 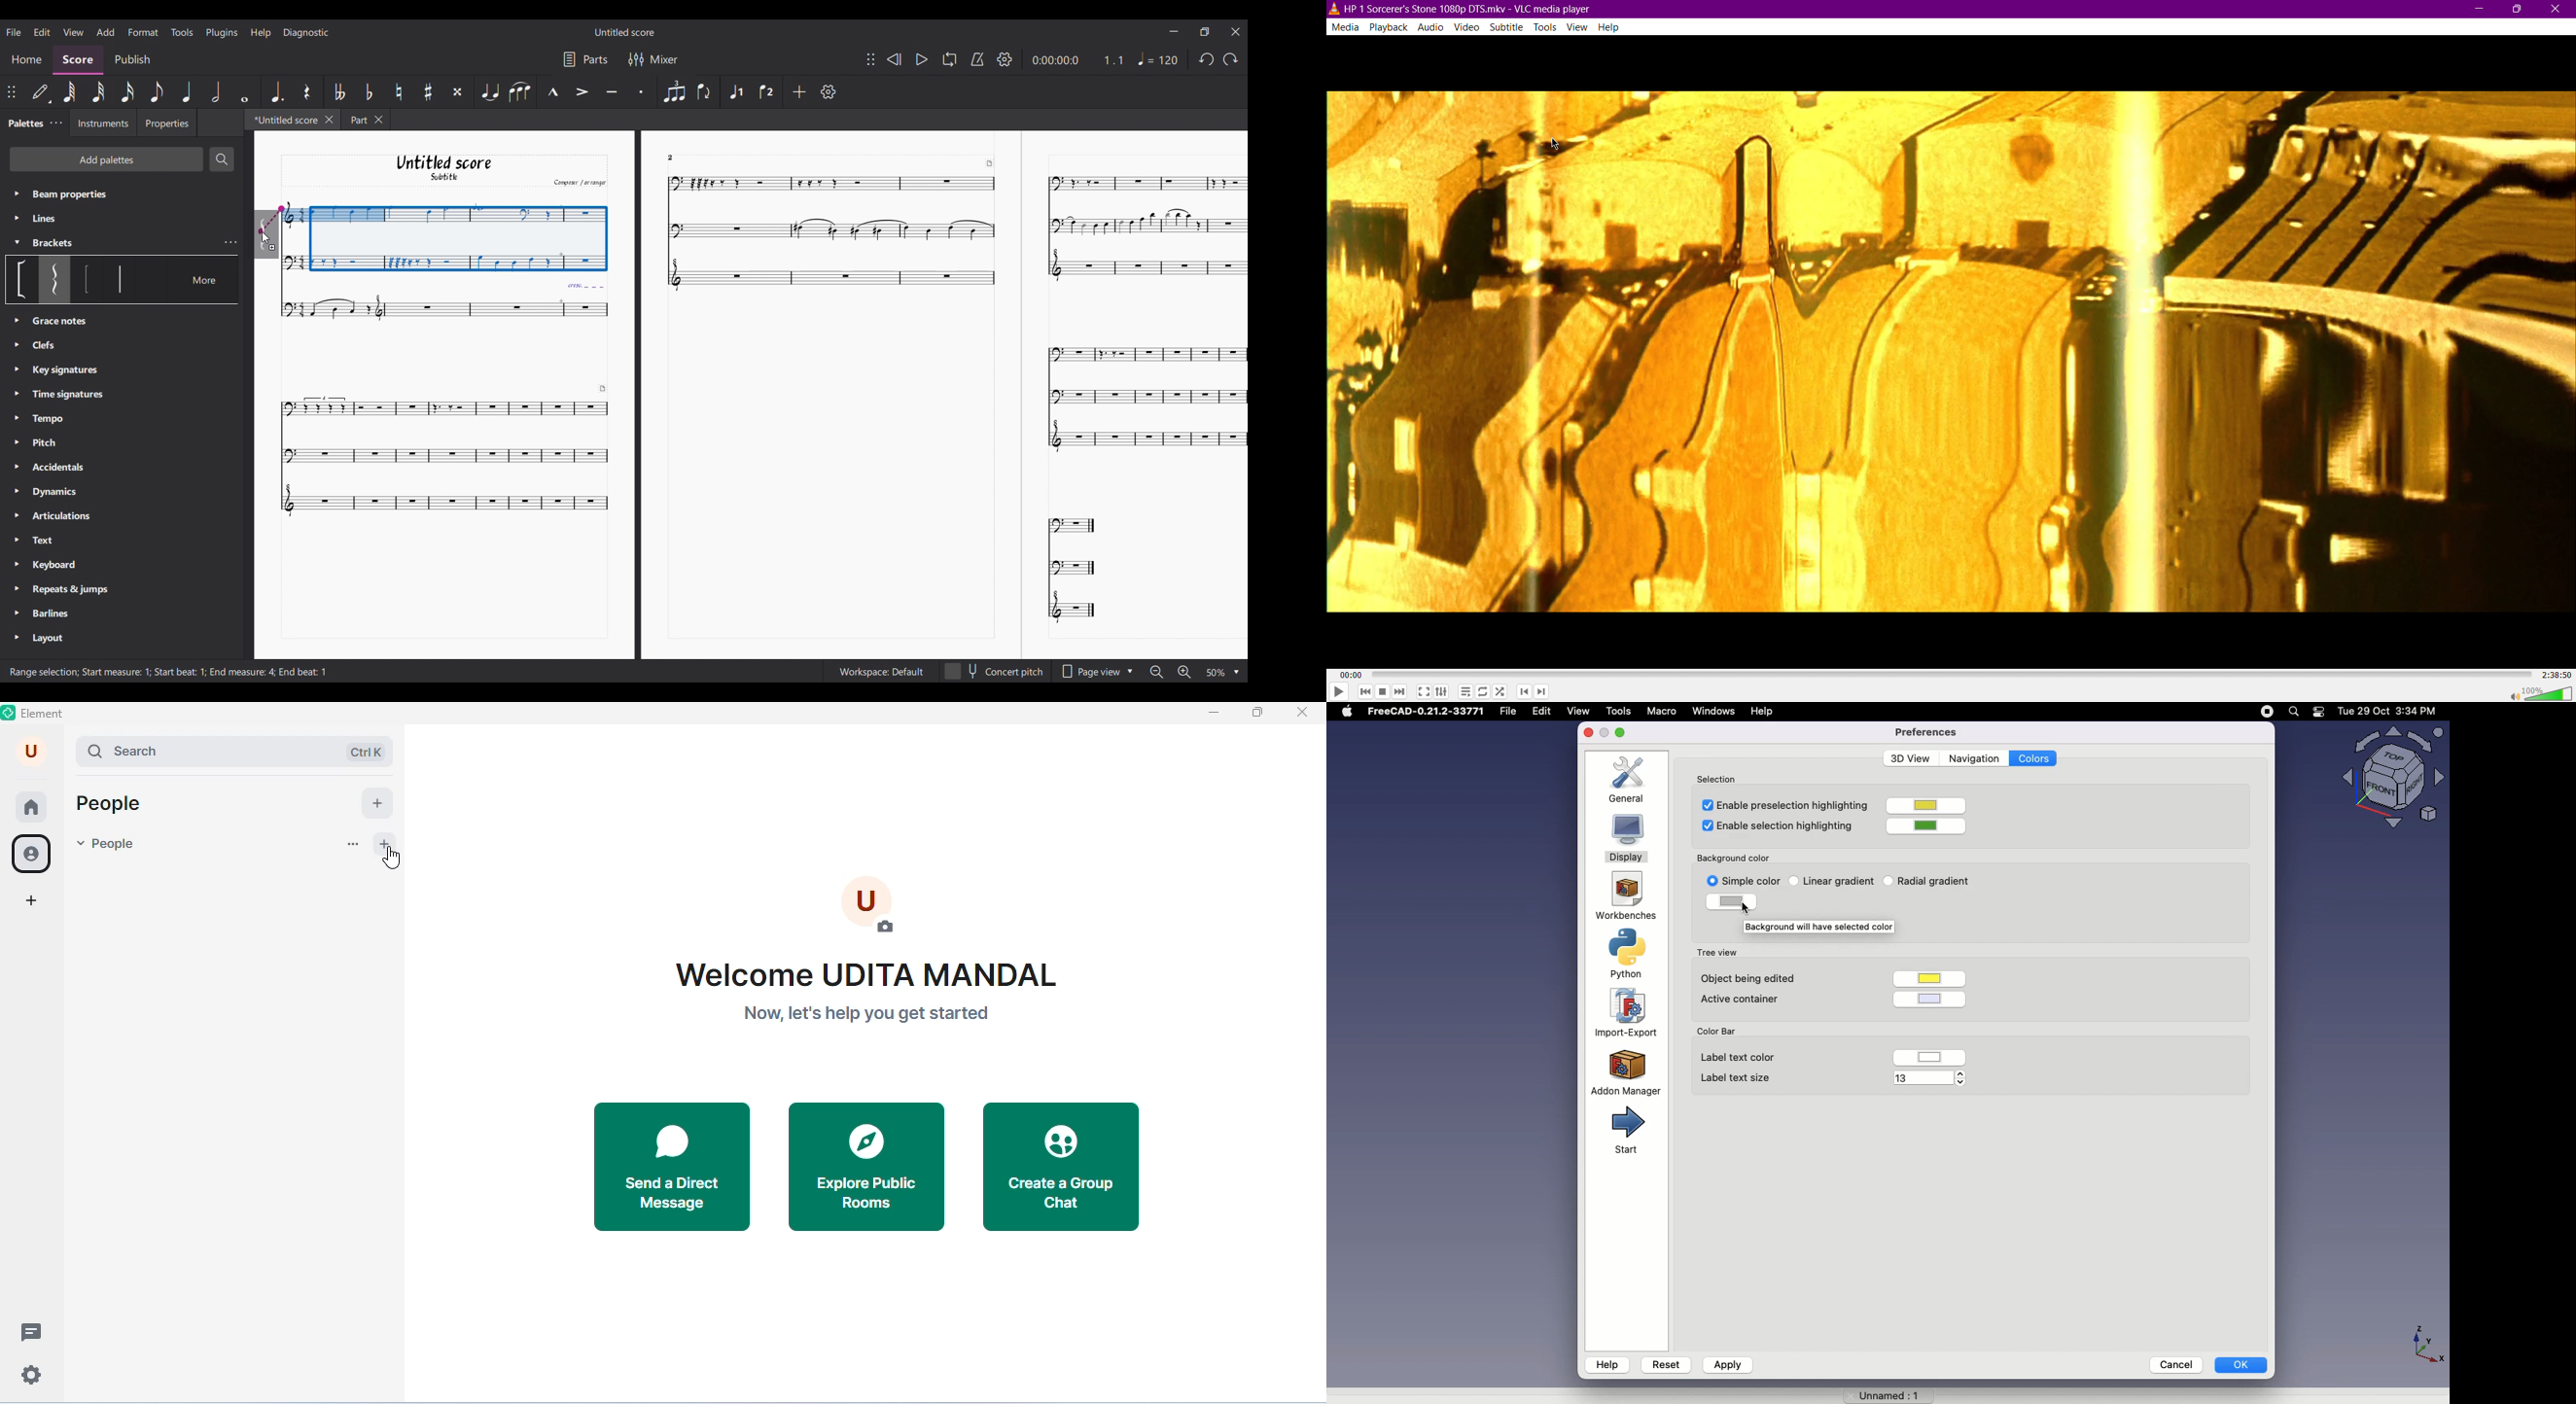 What do you see at coordinates (1720, 777) in the screenshot?
I see `Selection` at bounding box center [1720, 777].